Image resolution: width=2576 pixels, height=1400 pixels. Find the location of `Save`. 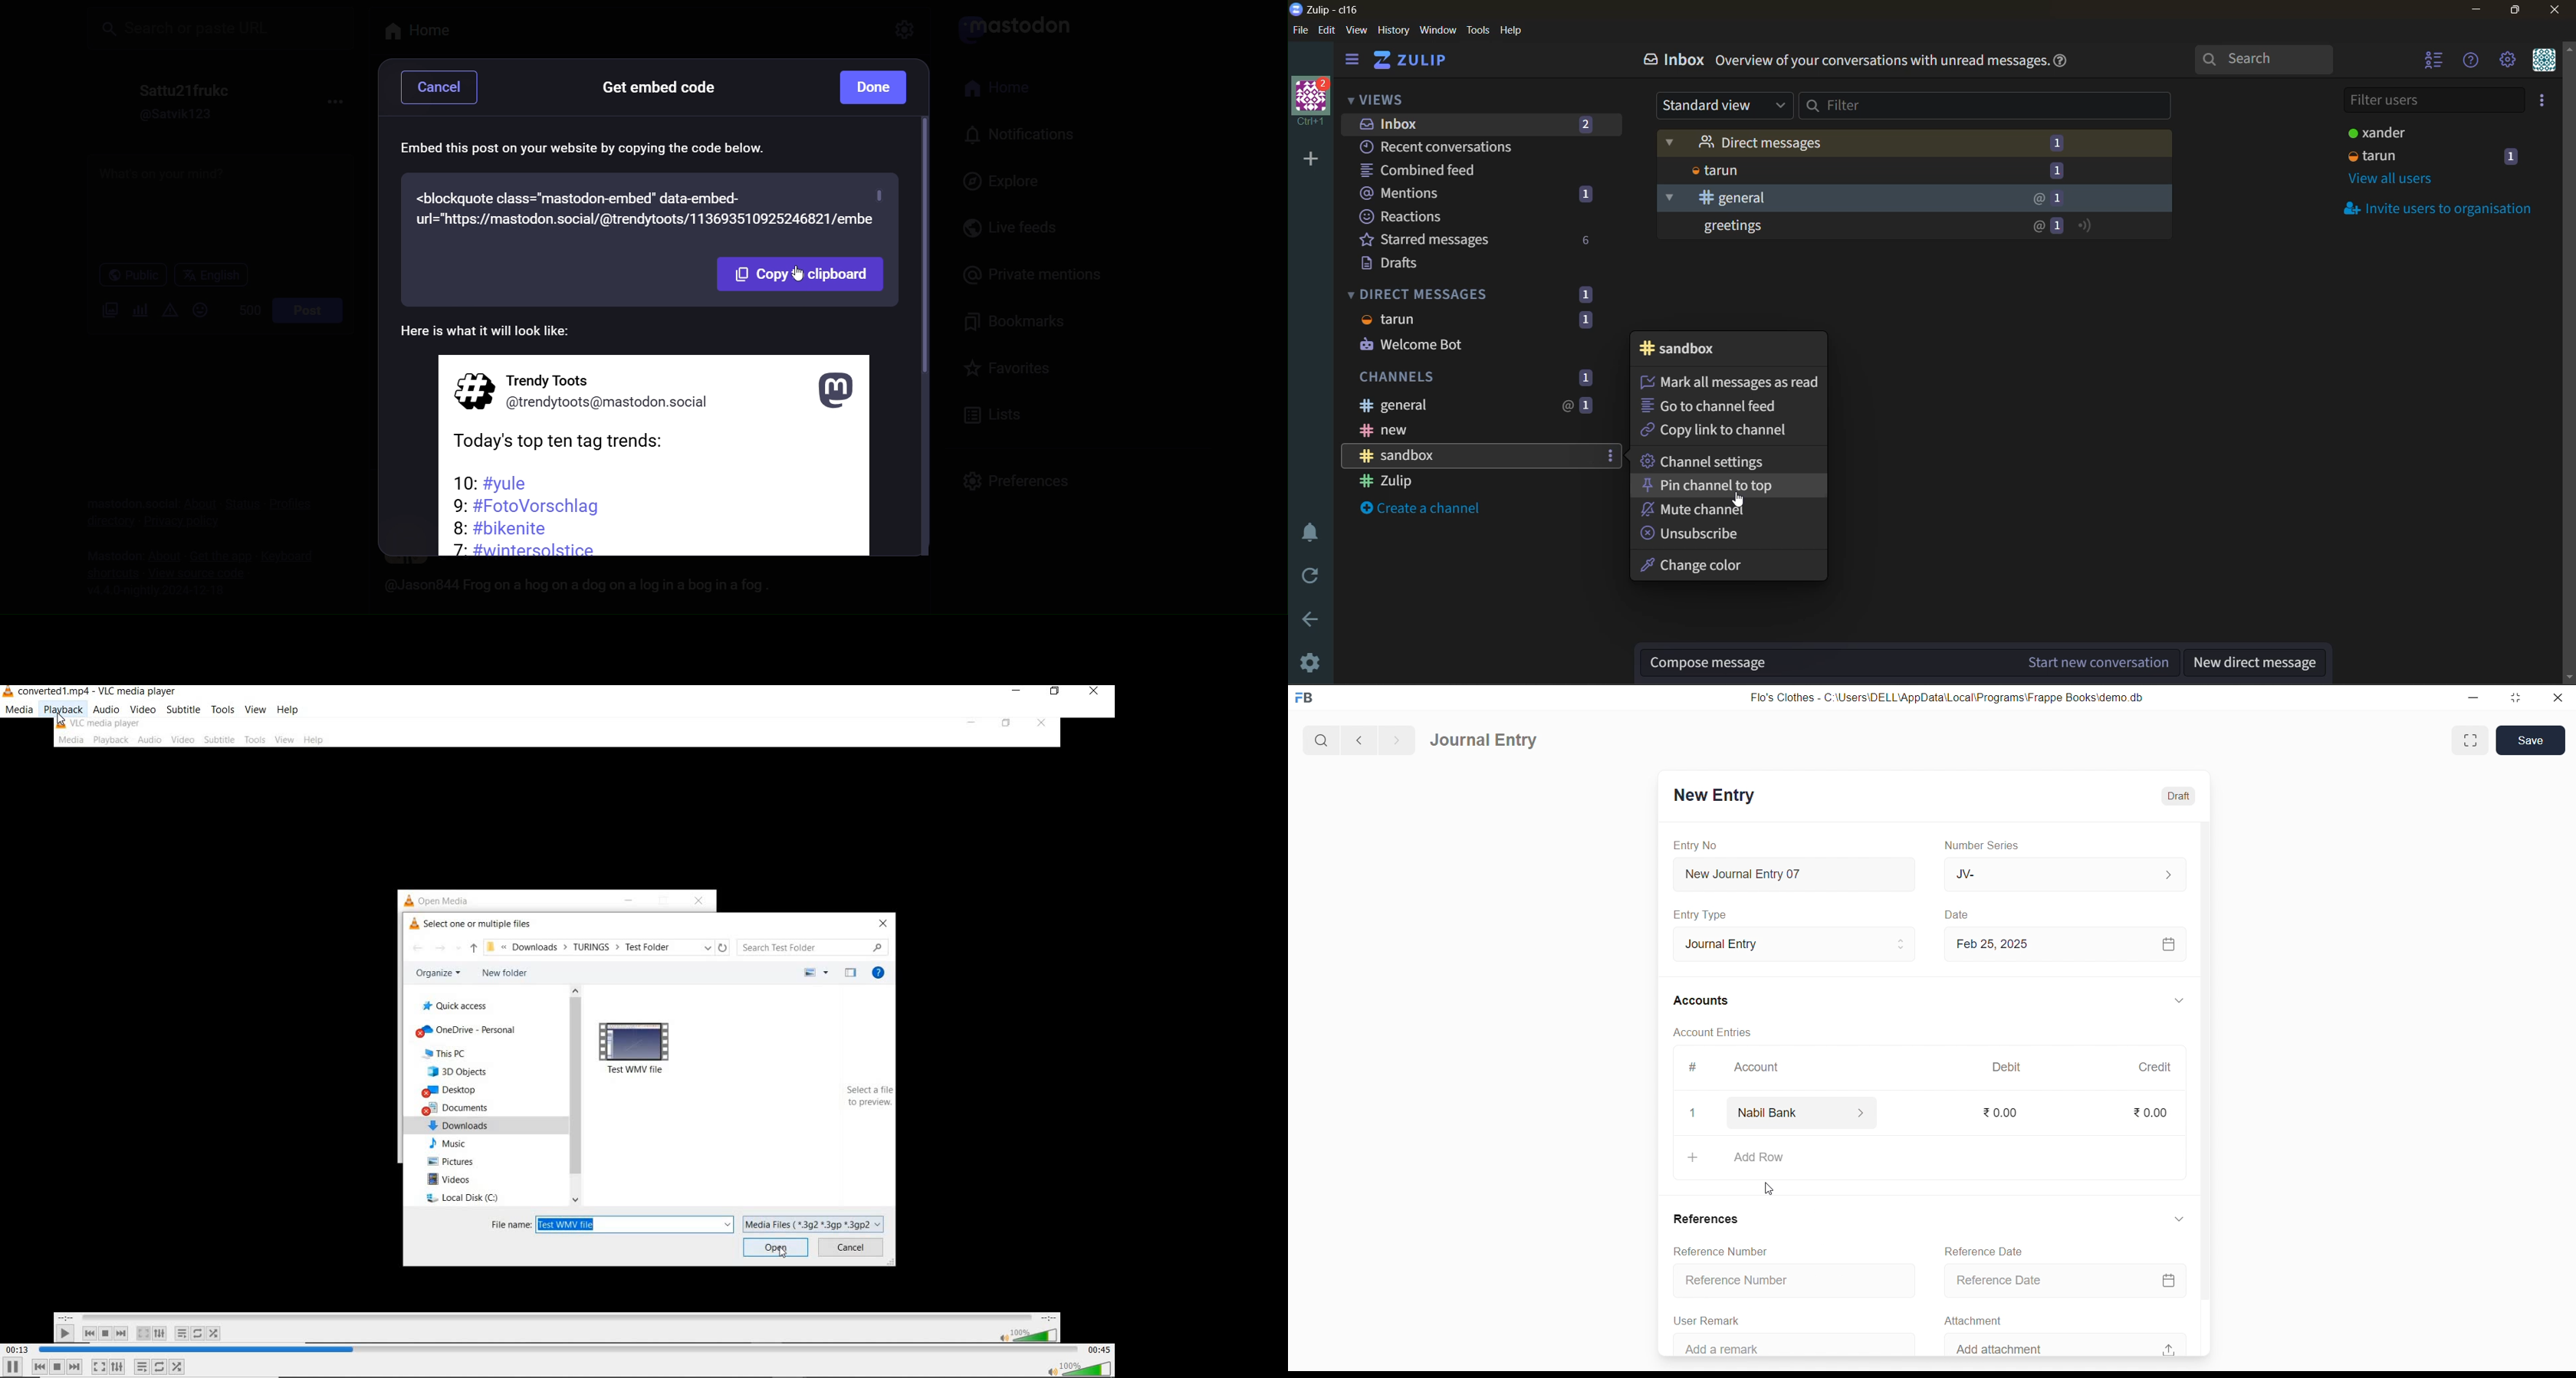

Save is located at coordinates (2531, 740).